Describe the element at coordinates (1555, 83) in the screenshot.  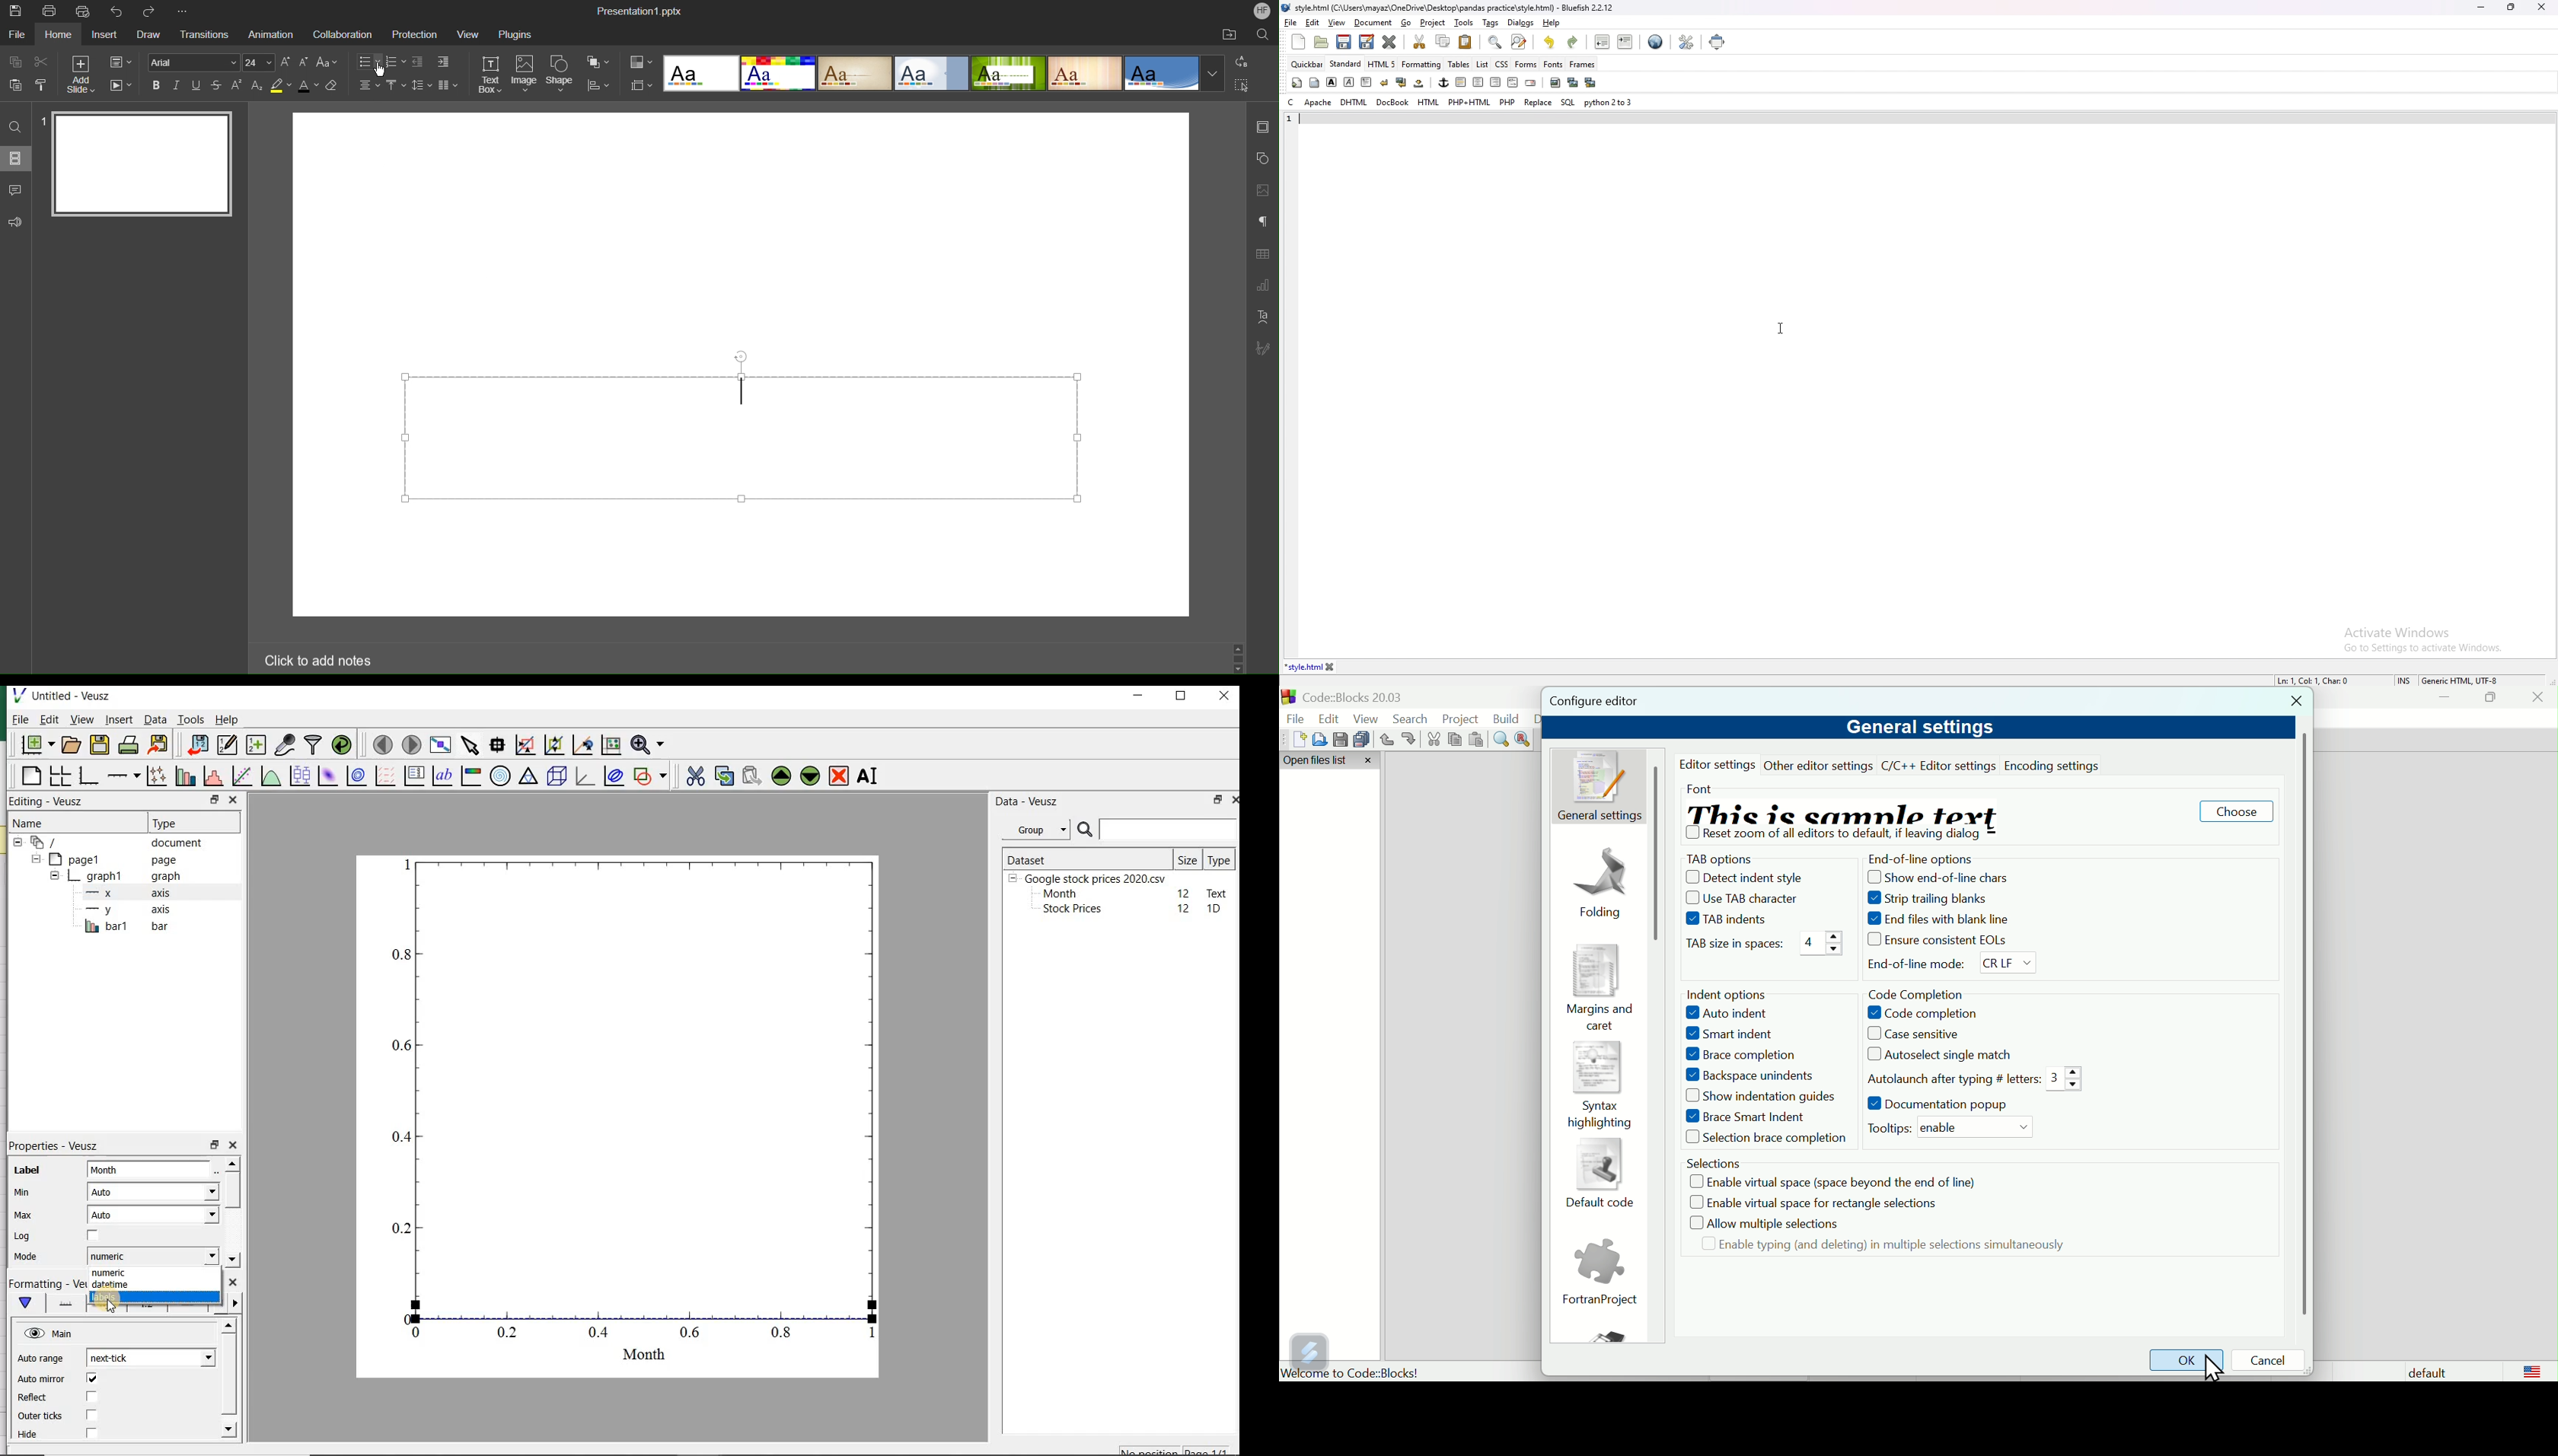
I see `insert image` at that location.